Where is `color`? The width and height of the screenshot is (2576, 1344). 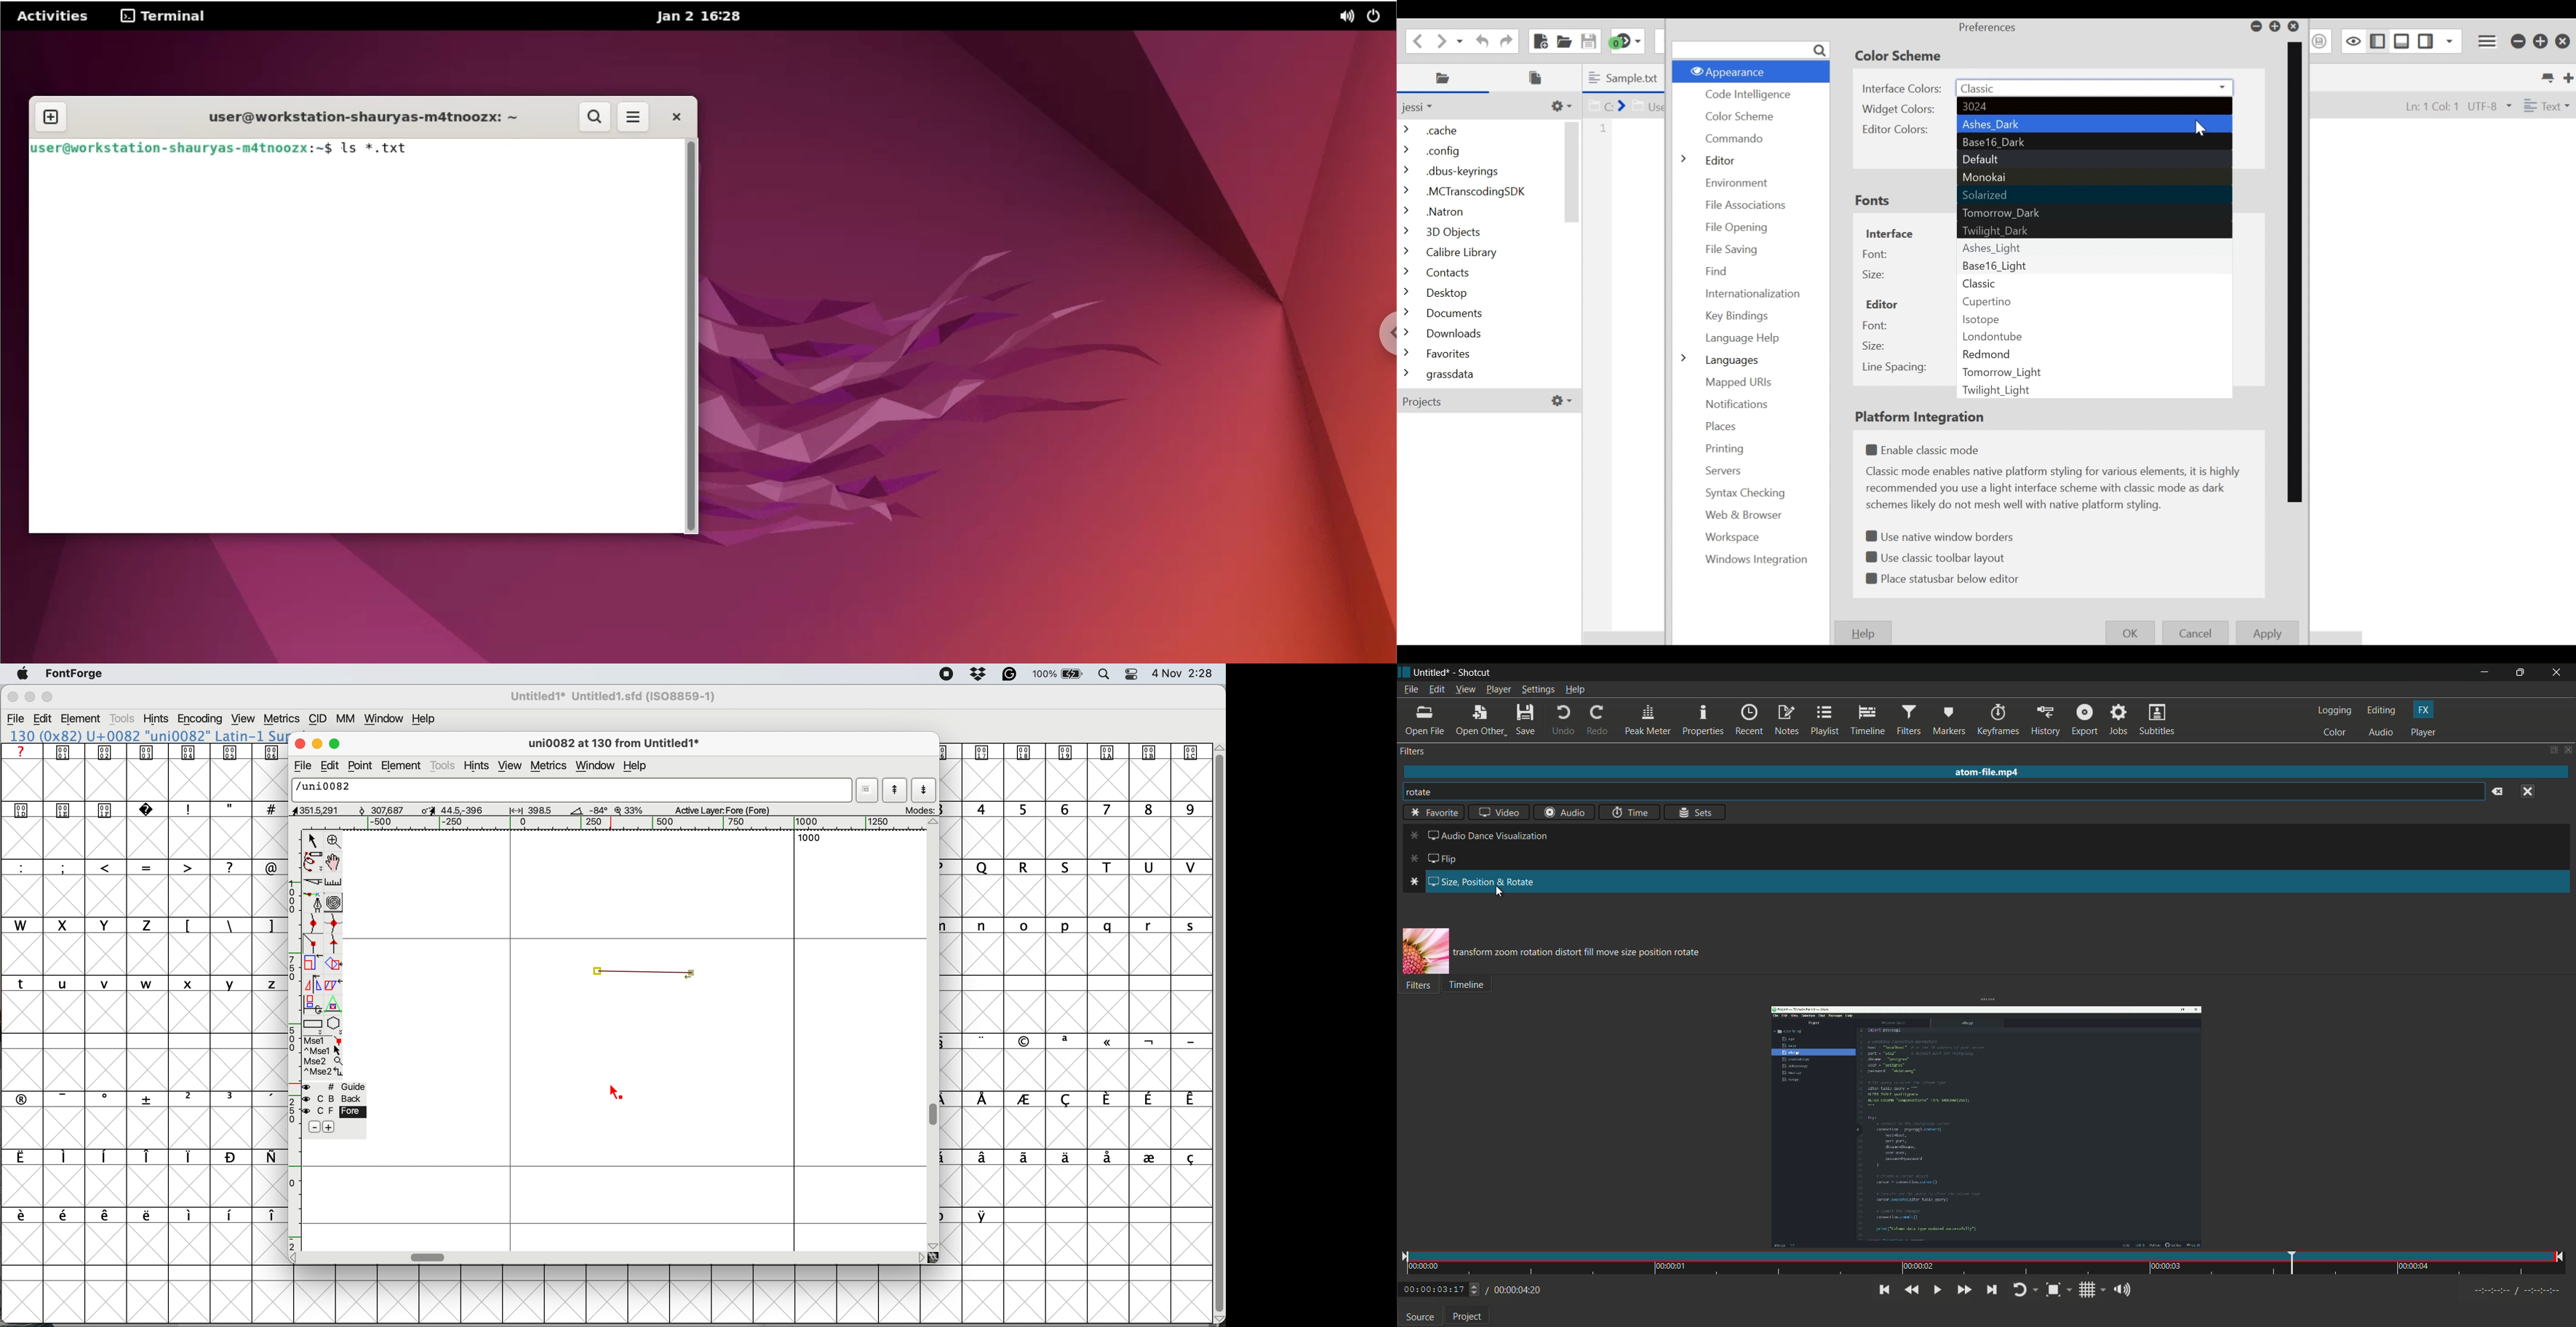
color is located at coordinates (2337, 733).